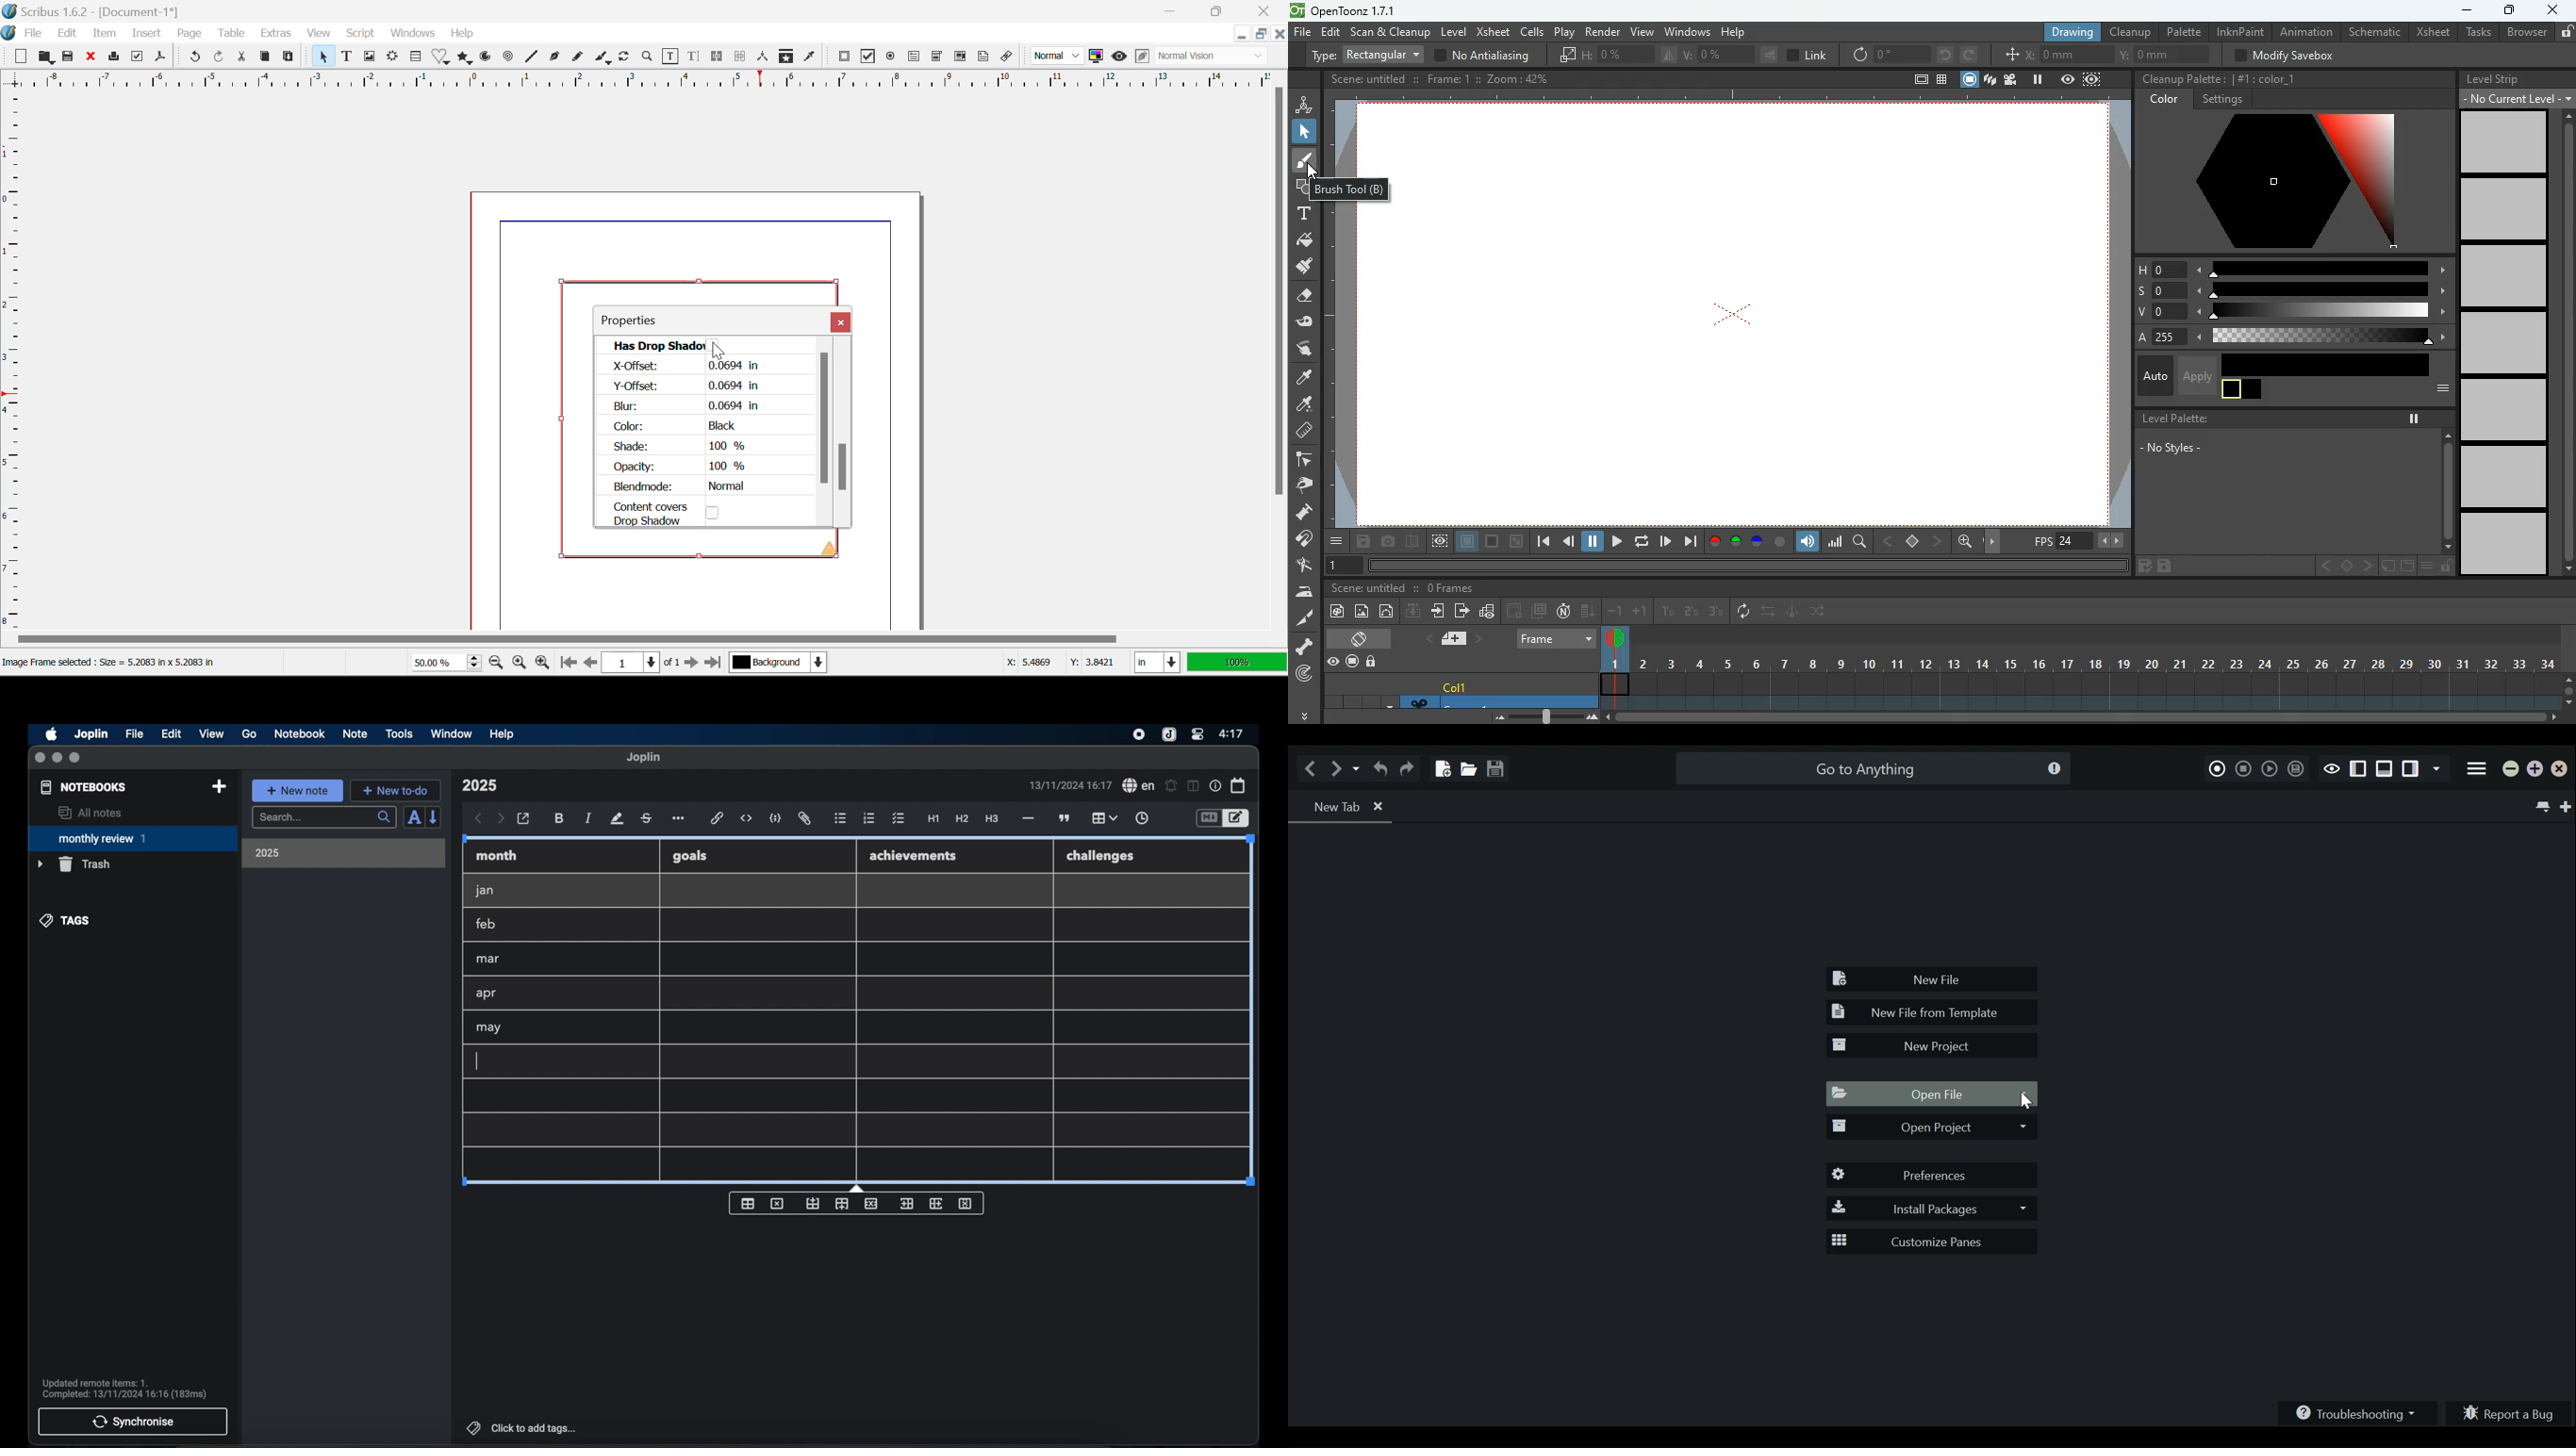 The width and height of the screenshot is (2576, 1456). What do you see at coordinates (717, 58) in the screenshot?
I see `Link Text Frames` at bounding box center [717, 58].